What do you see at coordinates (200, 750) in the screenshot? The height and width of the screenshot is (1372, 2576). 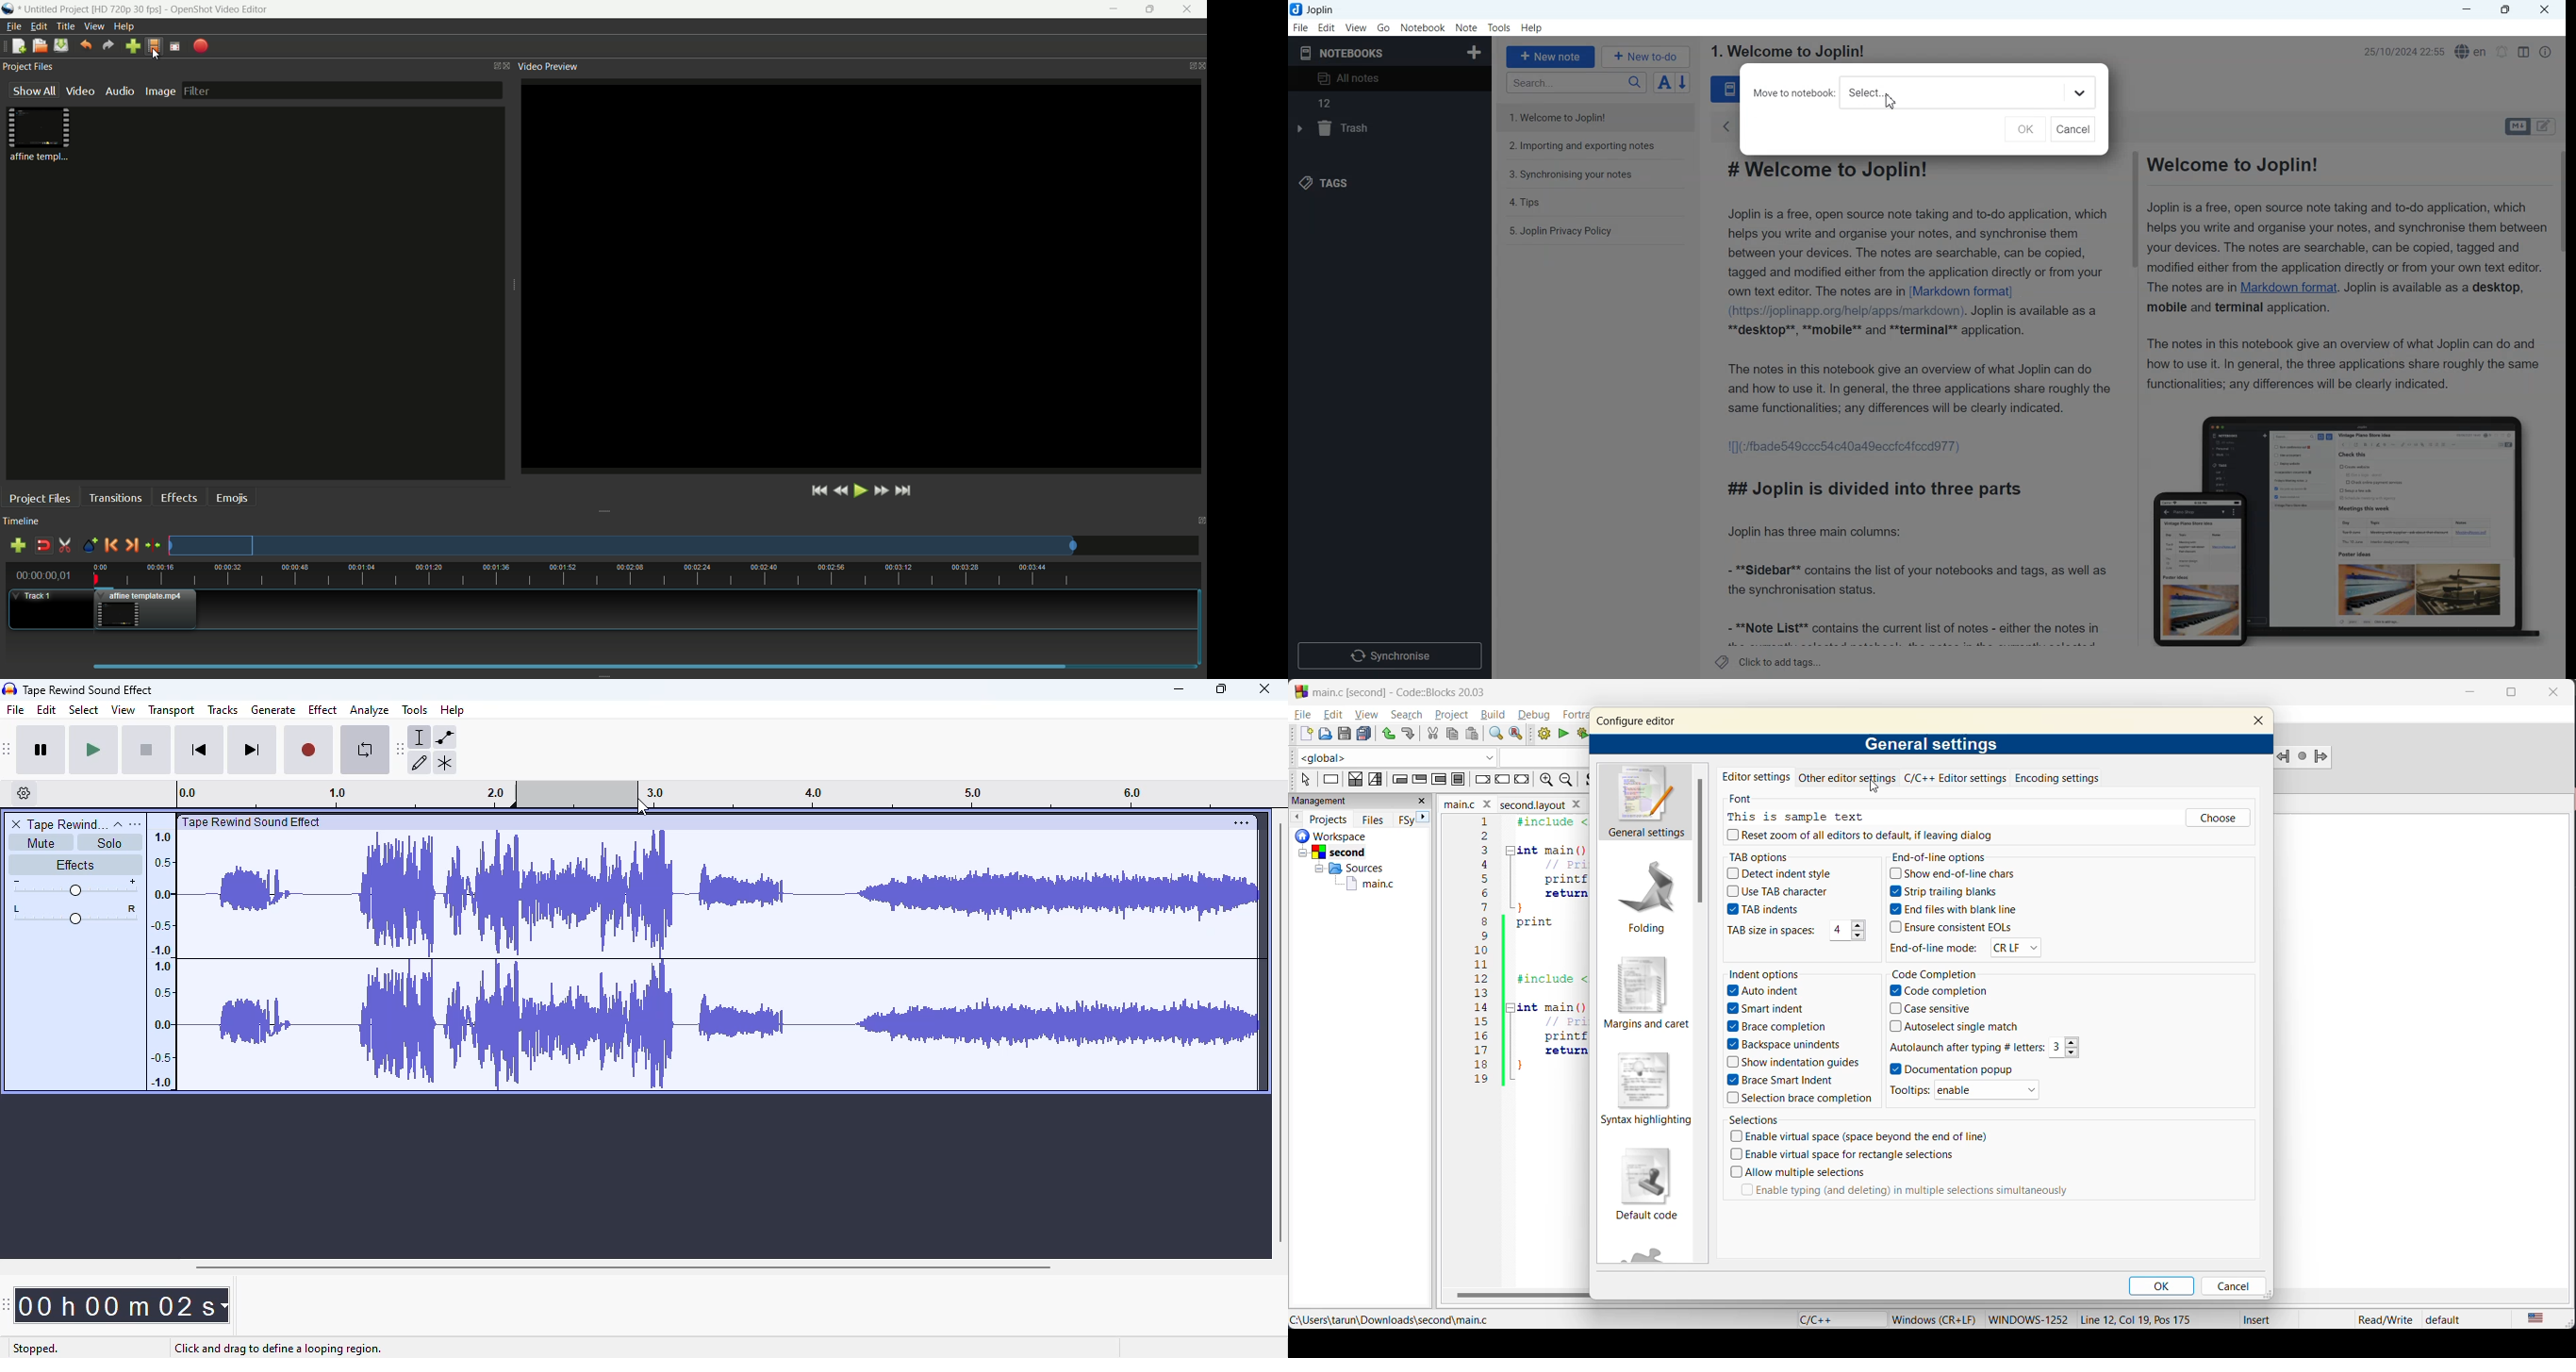 I see `skip to start` at bounding box center [200, 750].